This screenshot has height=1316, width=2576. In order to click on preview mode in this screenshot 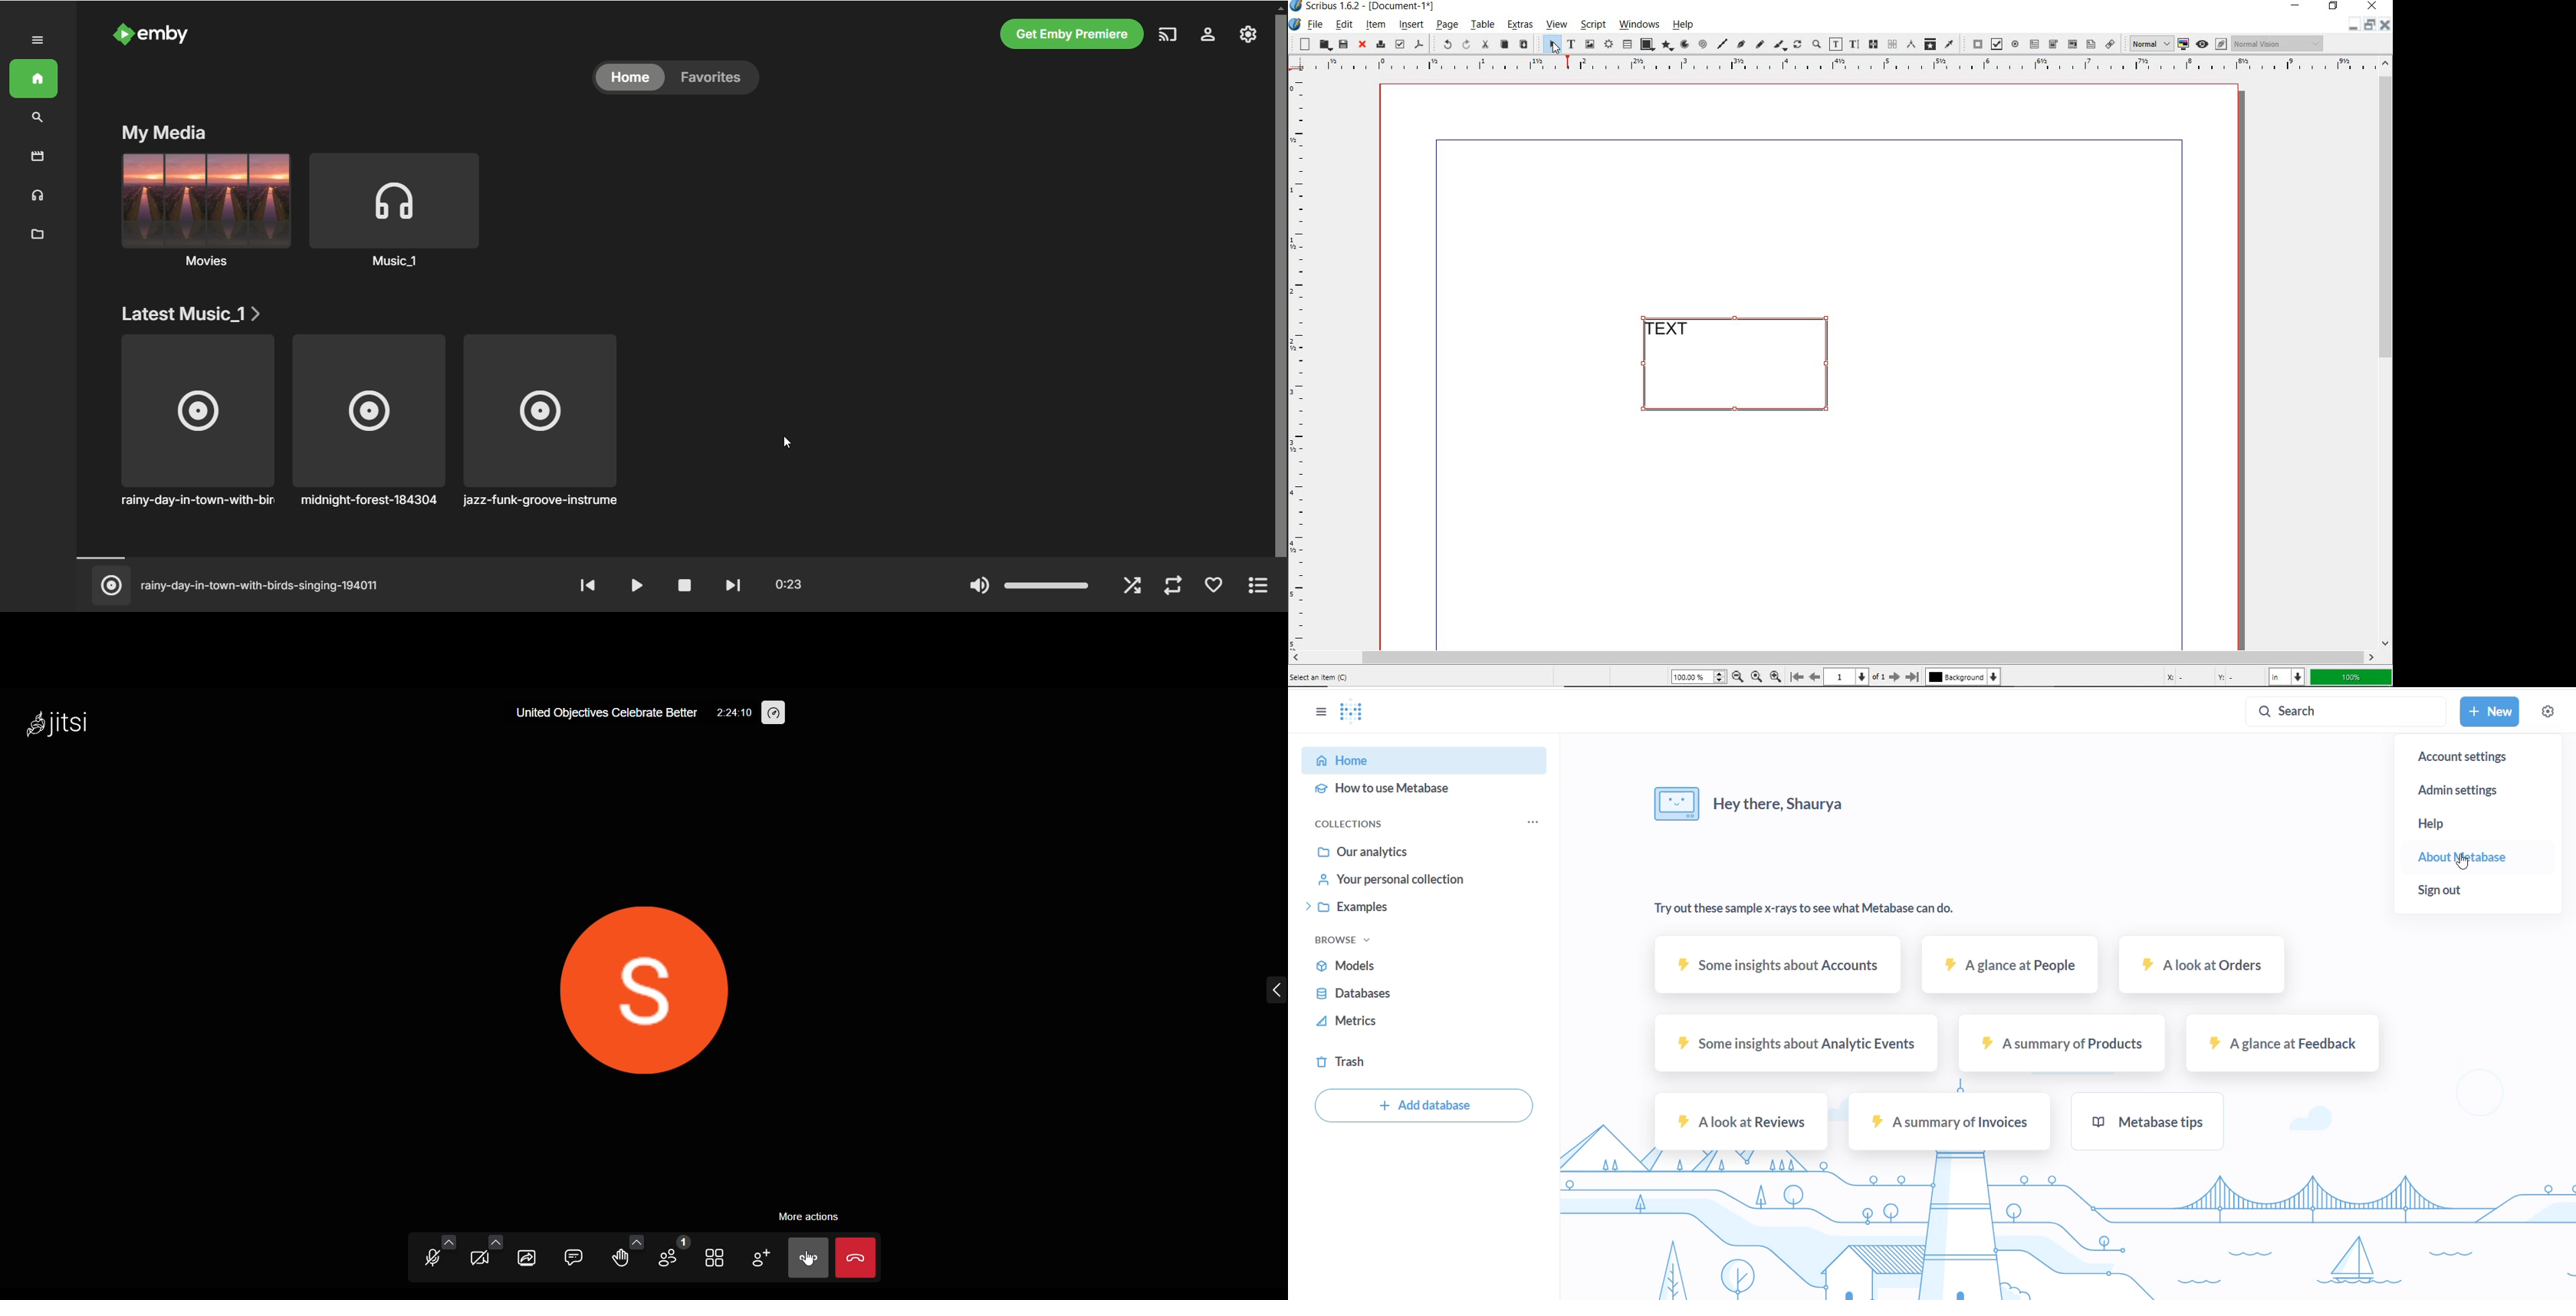, I will do `click(2203, 44)`.